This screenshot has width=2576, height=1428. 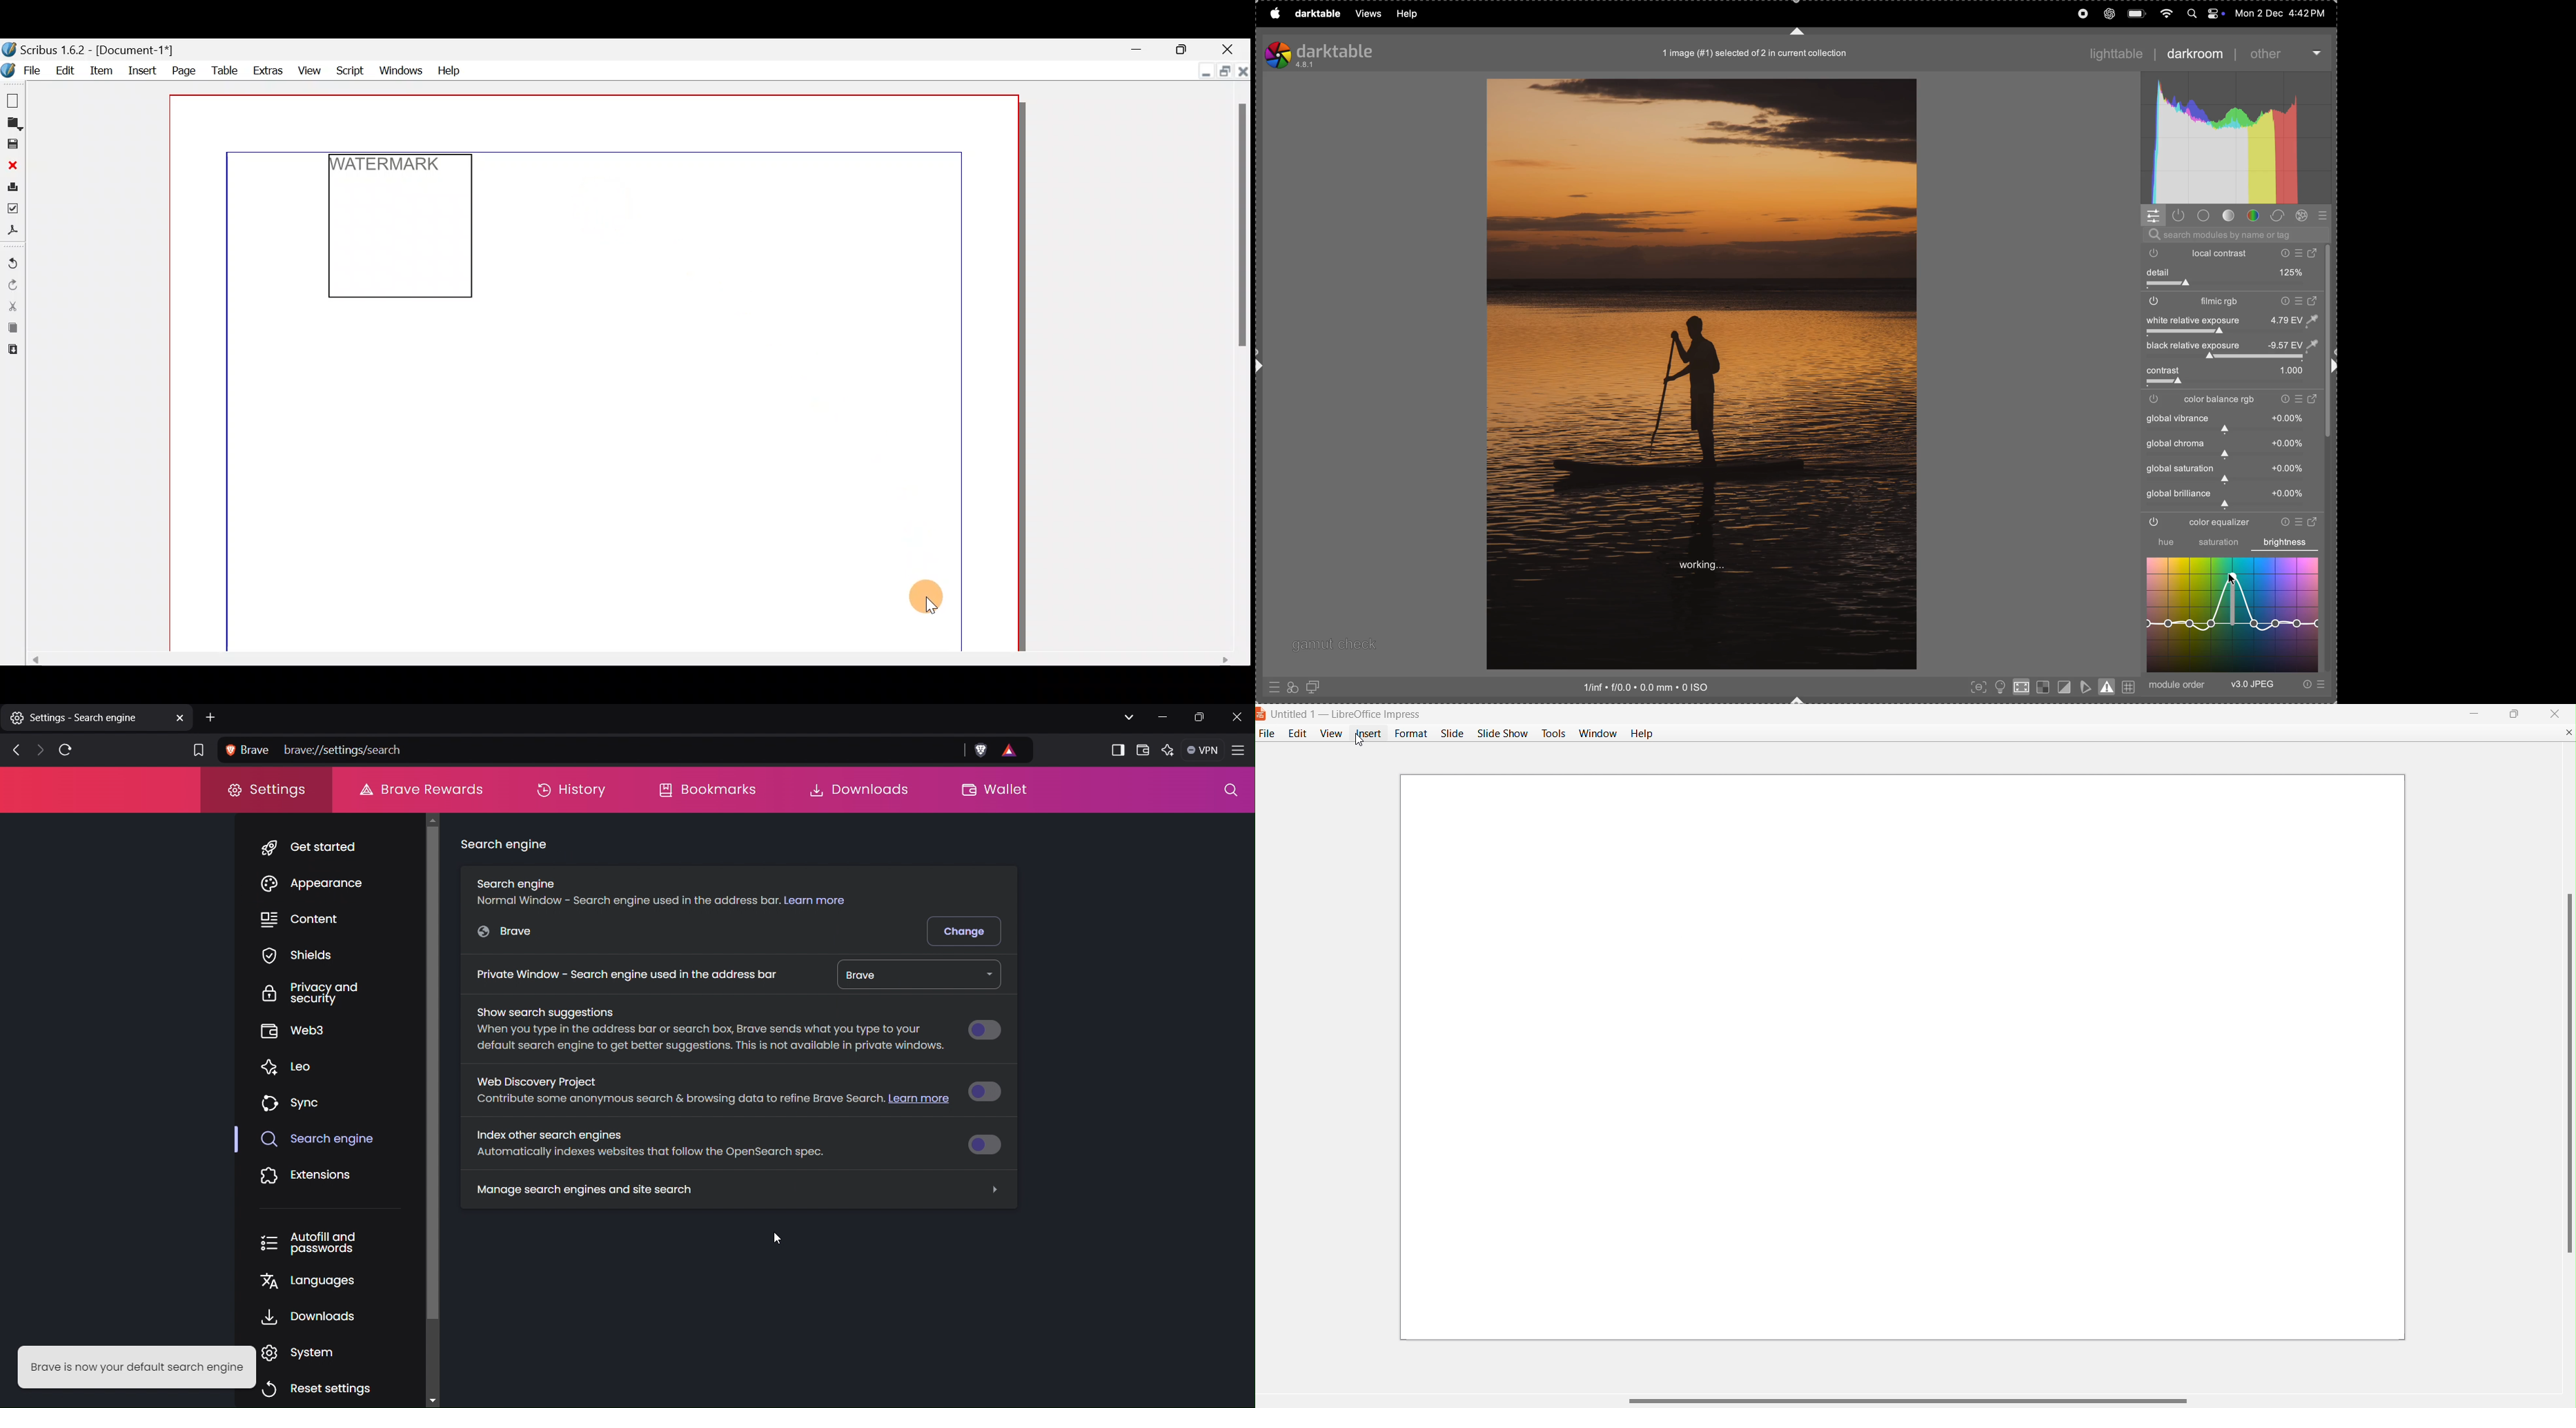 What do you see at coordinates (2231, 320) in the screenshot?
I see `white relative exposure` at bounding box center [2231, 320].